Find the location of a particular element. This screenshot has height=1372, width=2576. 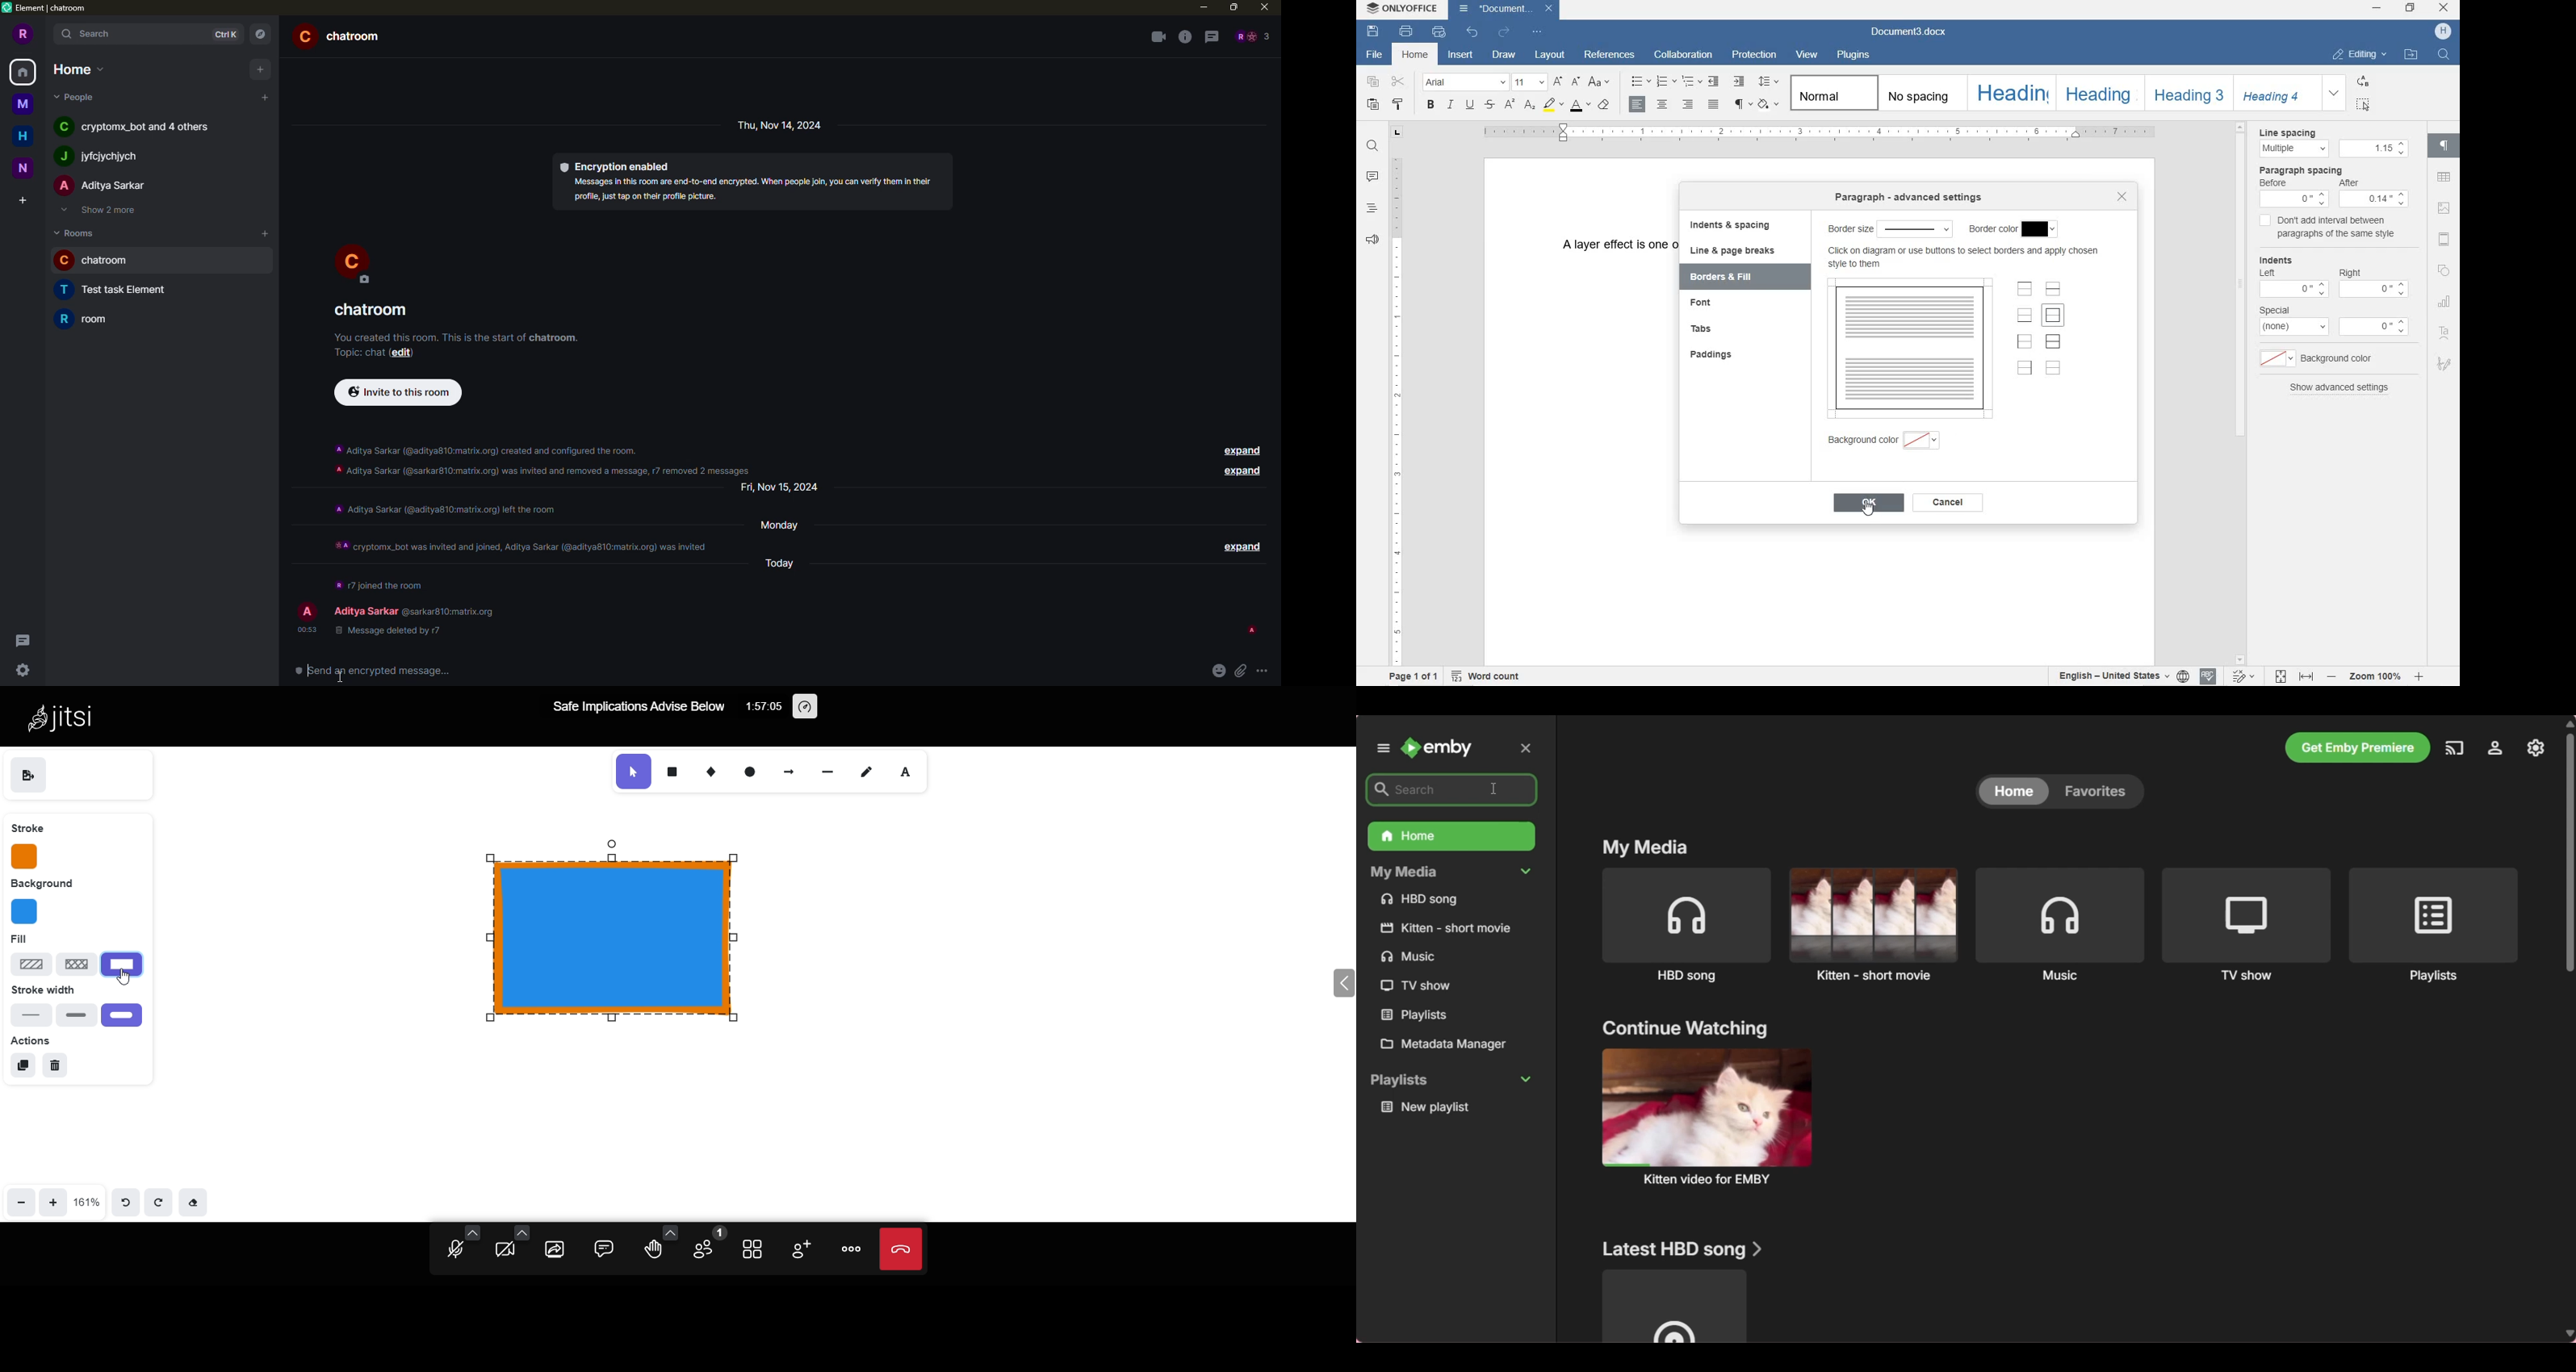

ALIGN LEFT is located at coordinates (1639, 104).